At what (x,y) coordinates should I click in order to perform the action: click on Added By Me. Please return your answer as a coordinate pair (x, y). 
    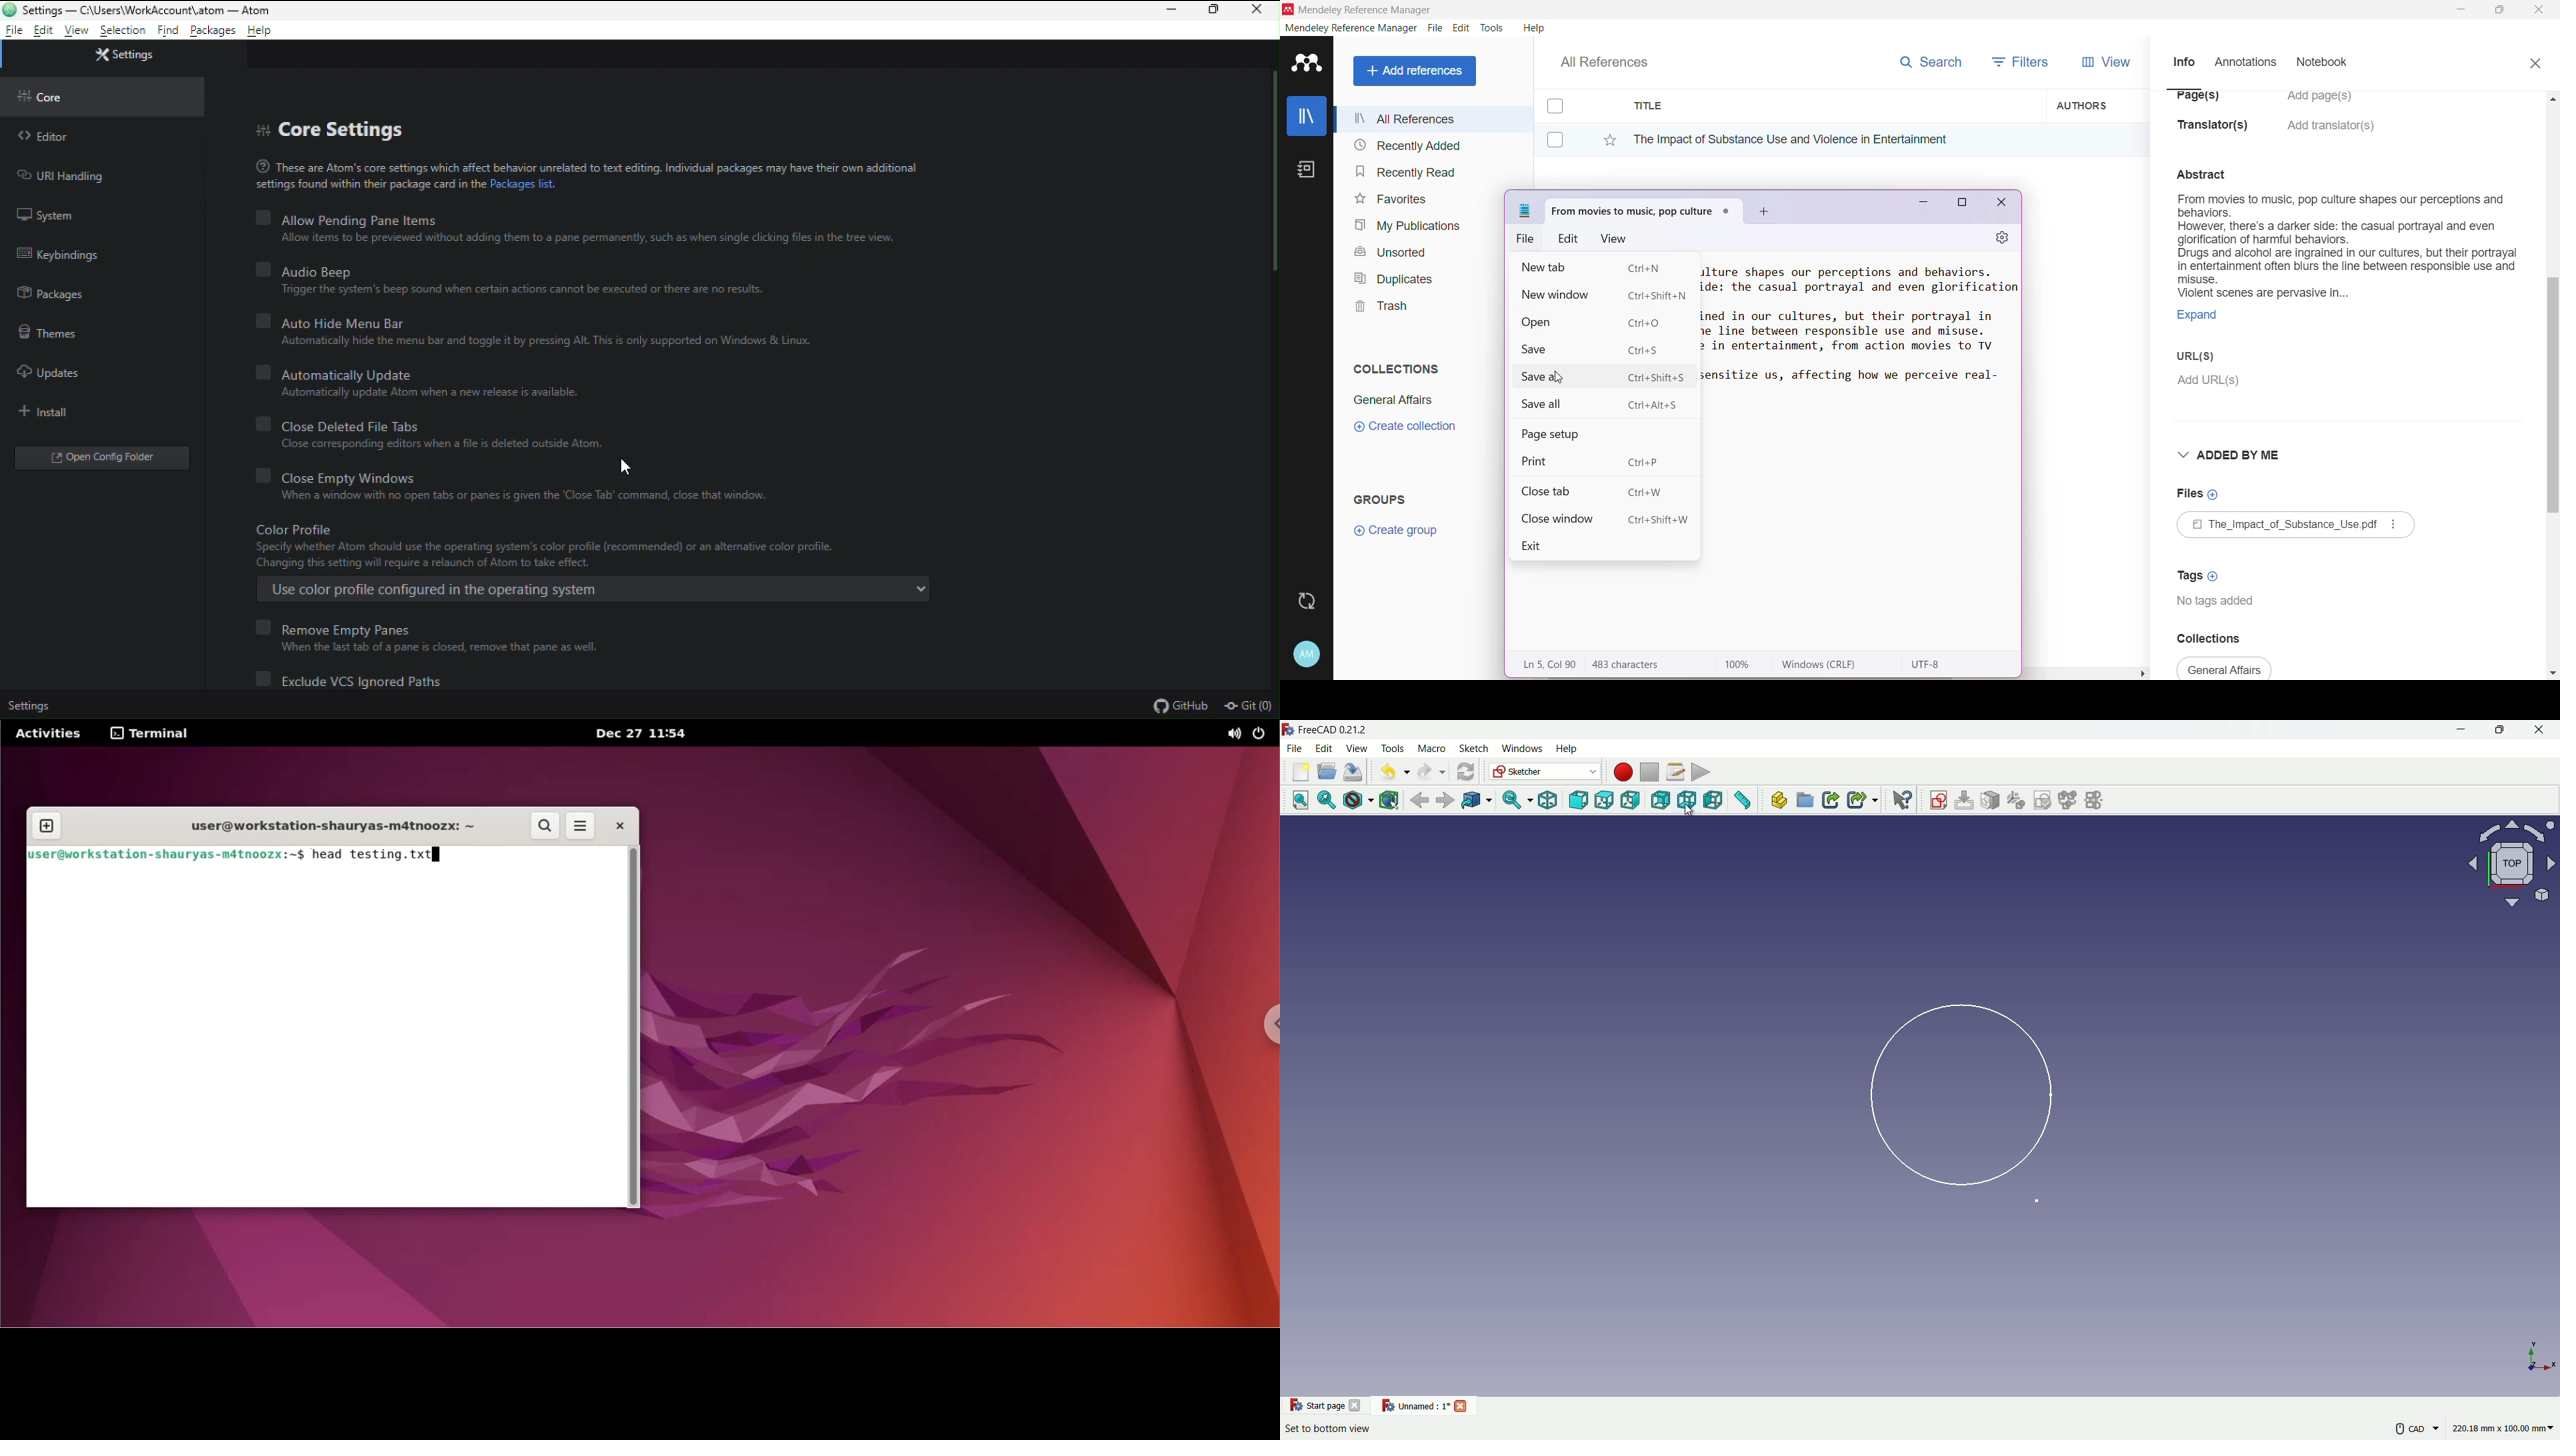
    Looking at the image, I should click on (2233, 455).